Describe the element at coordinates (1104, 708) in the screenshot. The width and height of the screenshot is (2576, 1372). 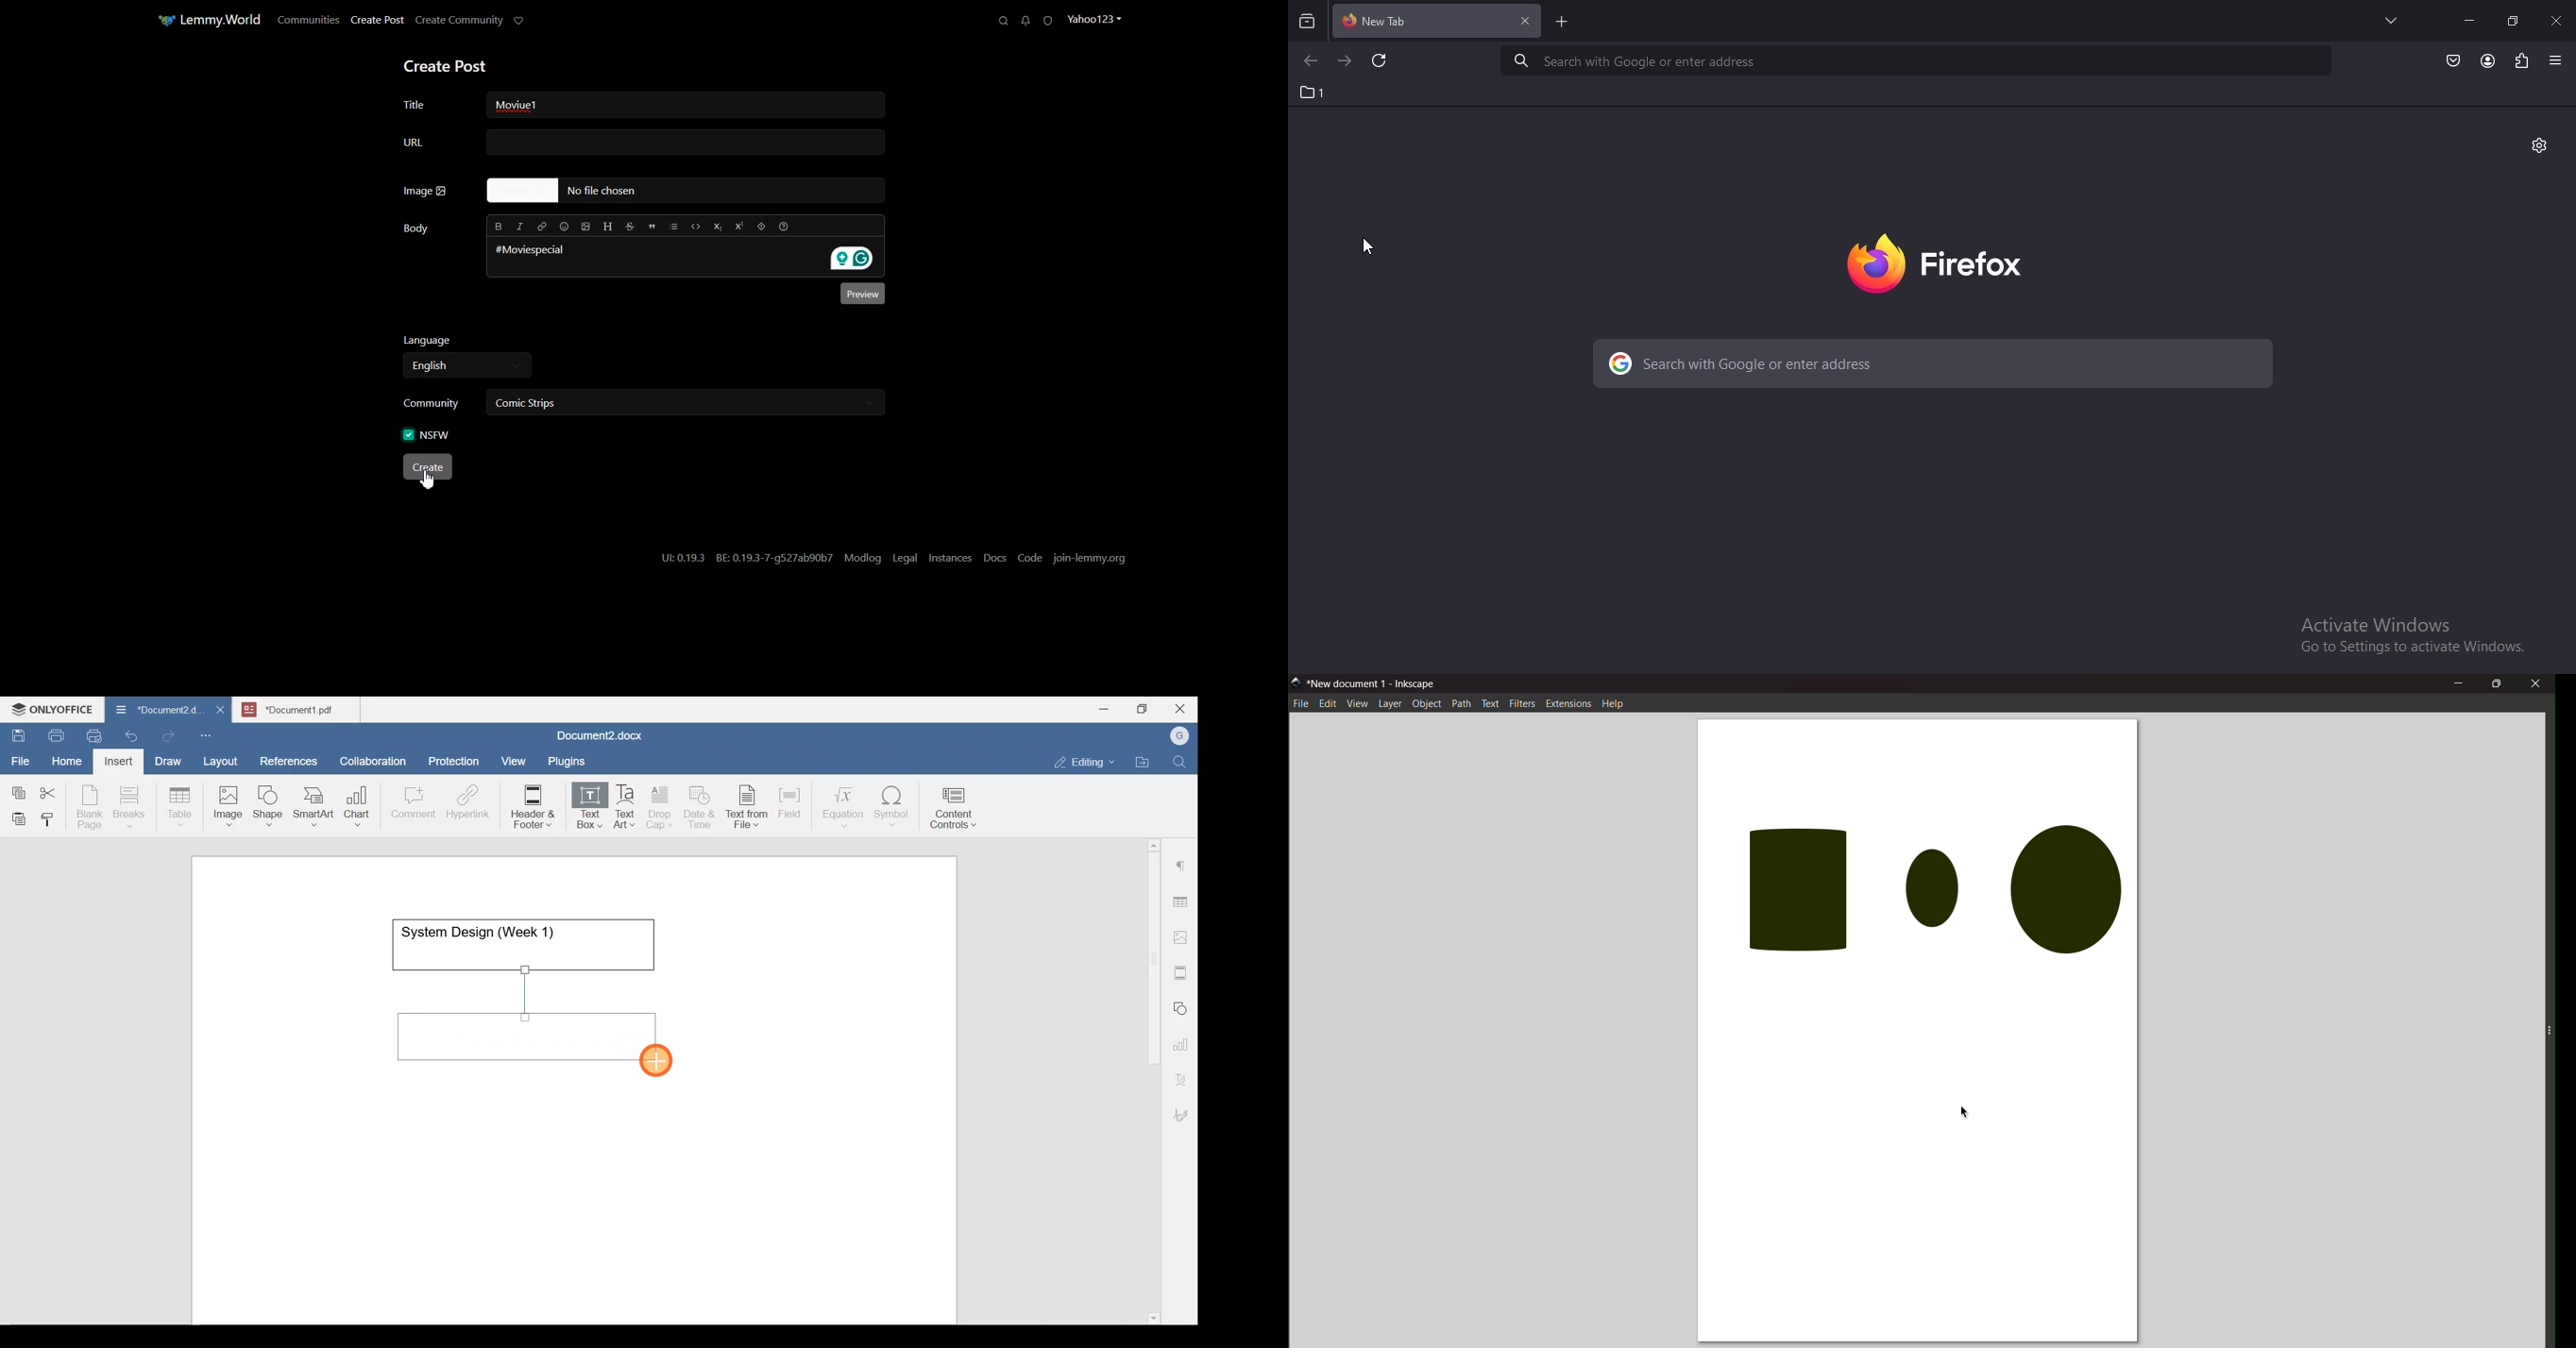
I see `Minimize` at that location.